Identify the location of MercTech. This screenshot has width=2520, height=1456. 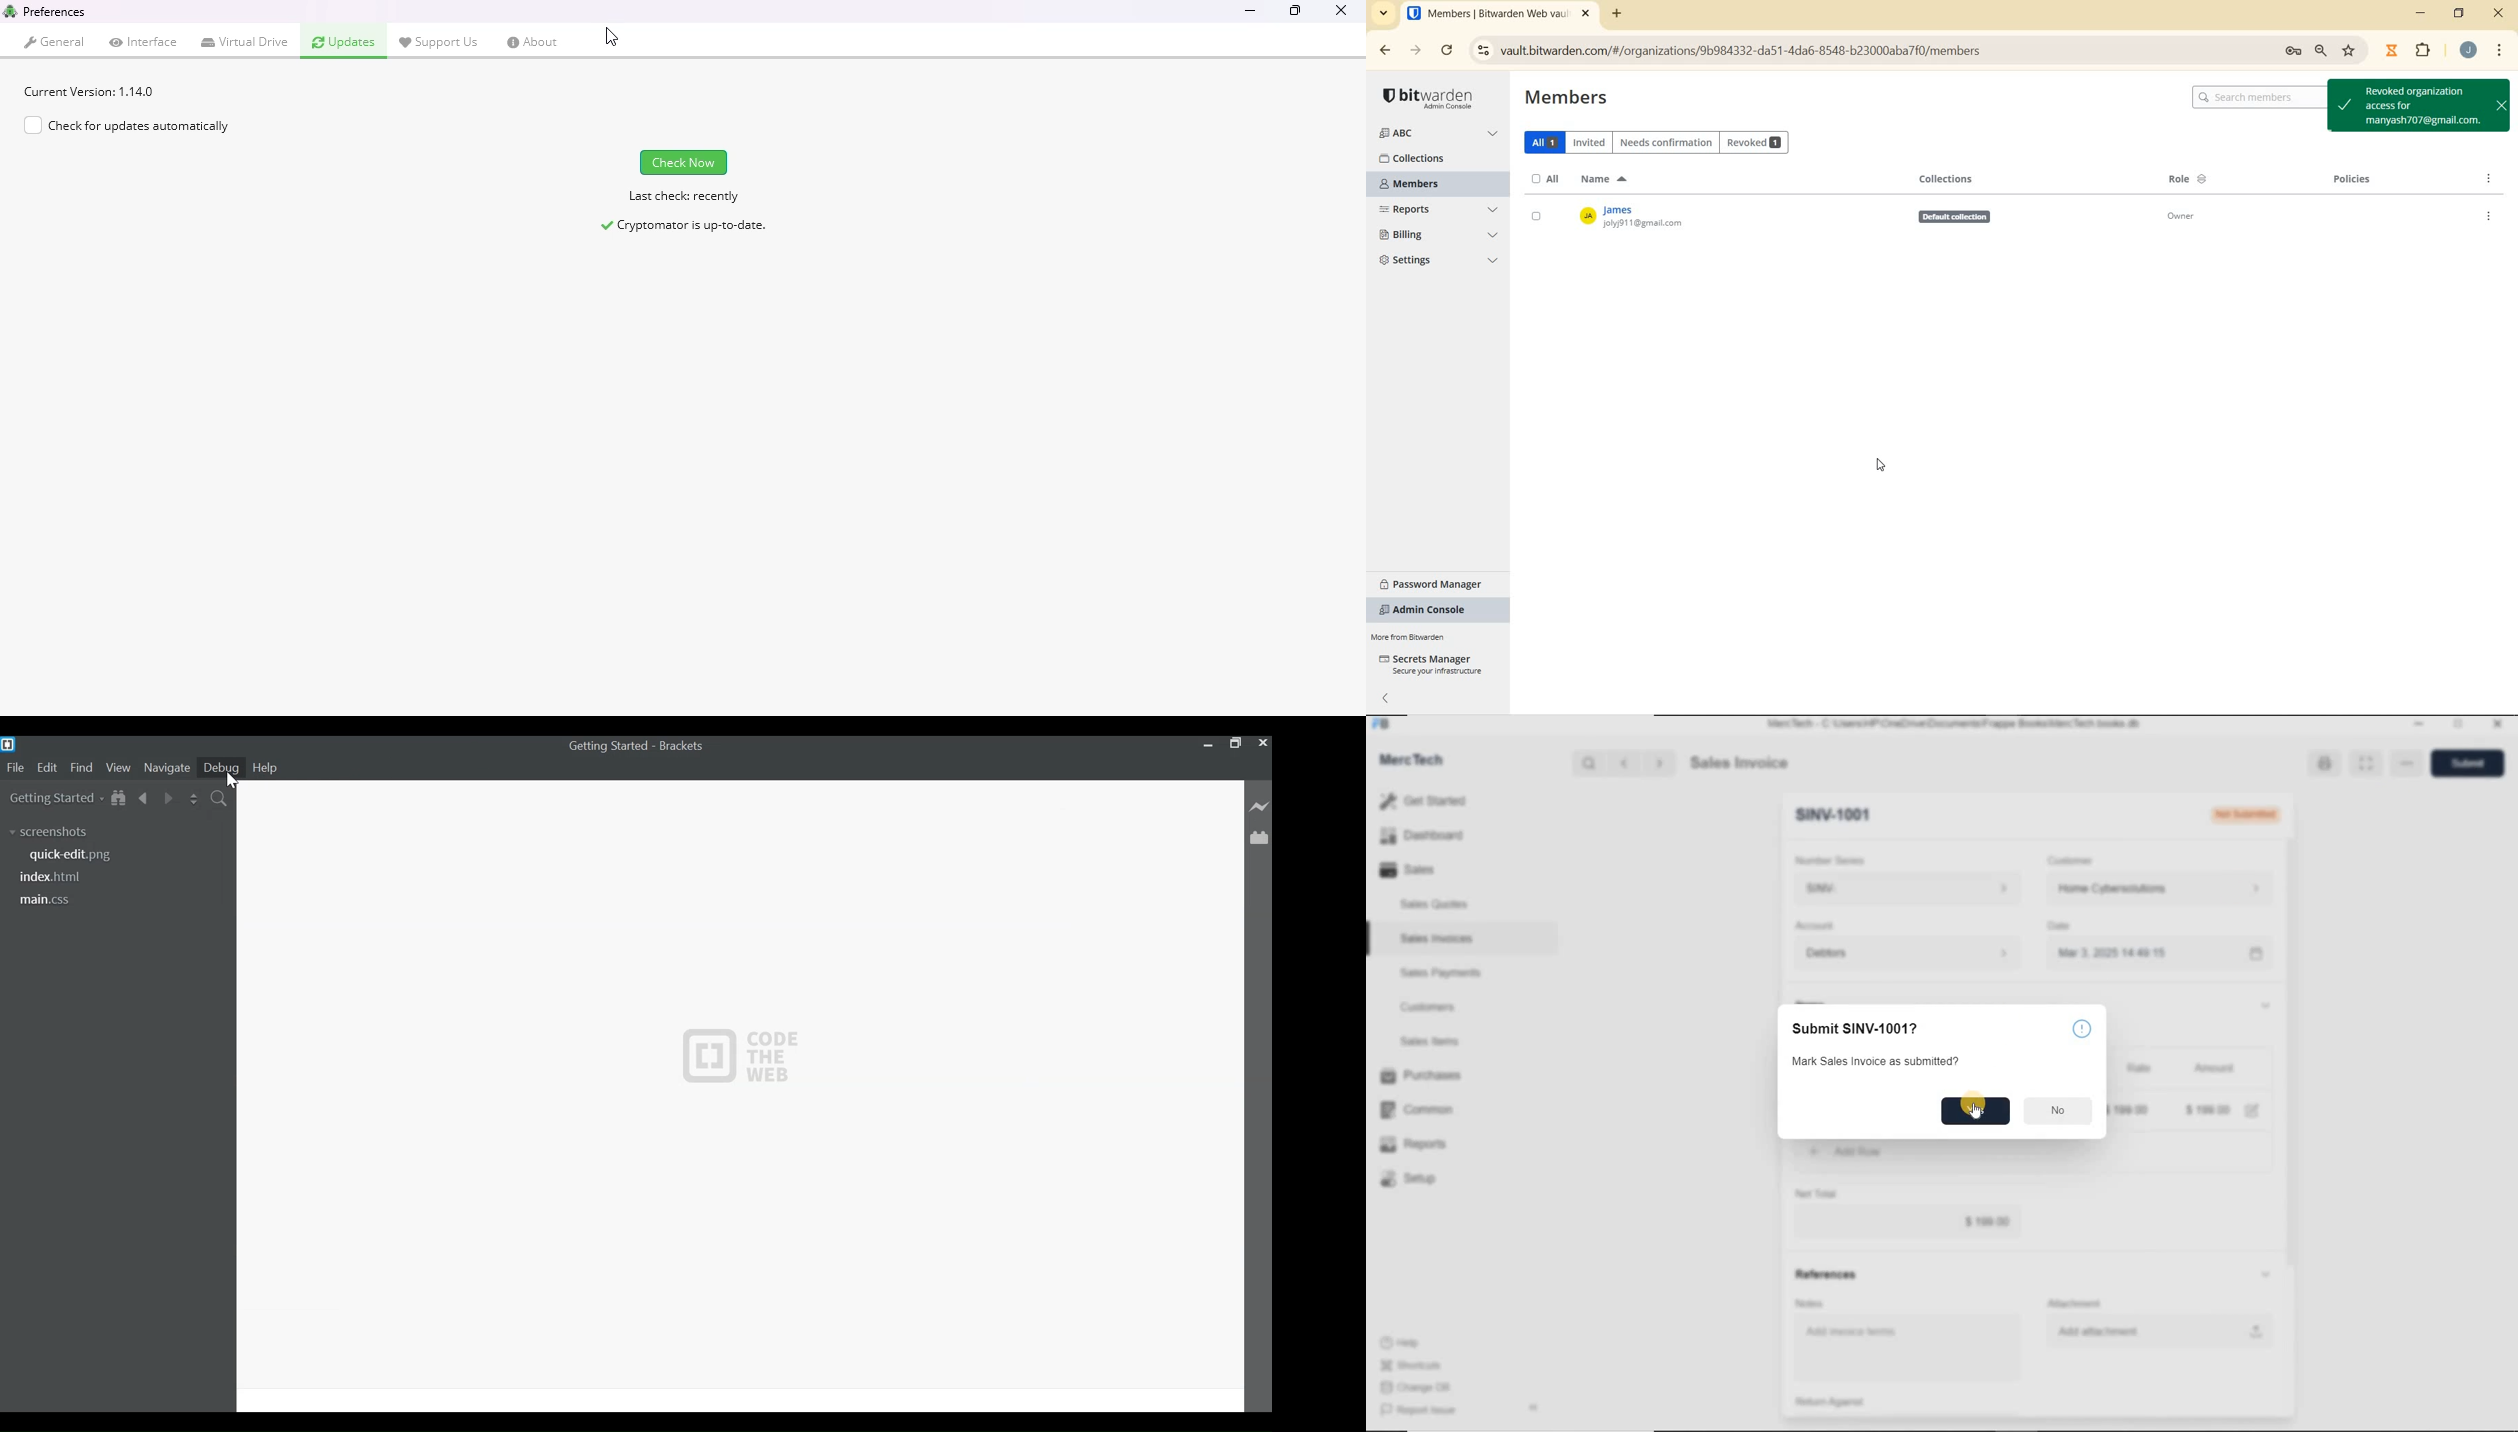
(1418, 763).